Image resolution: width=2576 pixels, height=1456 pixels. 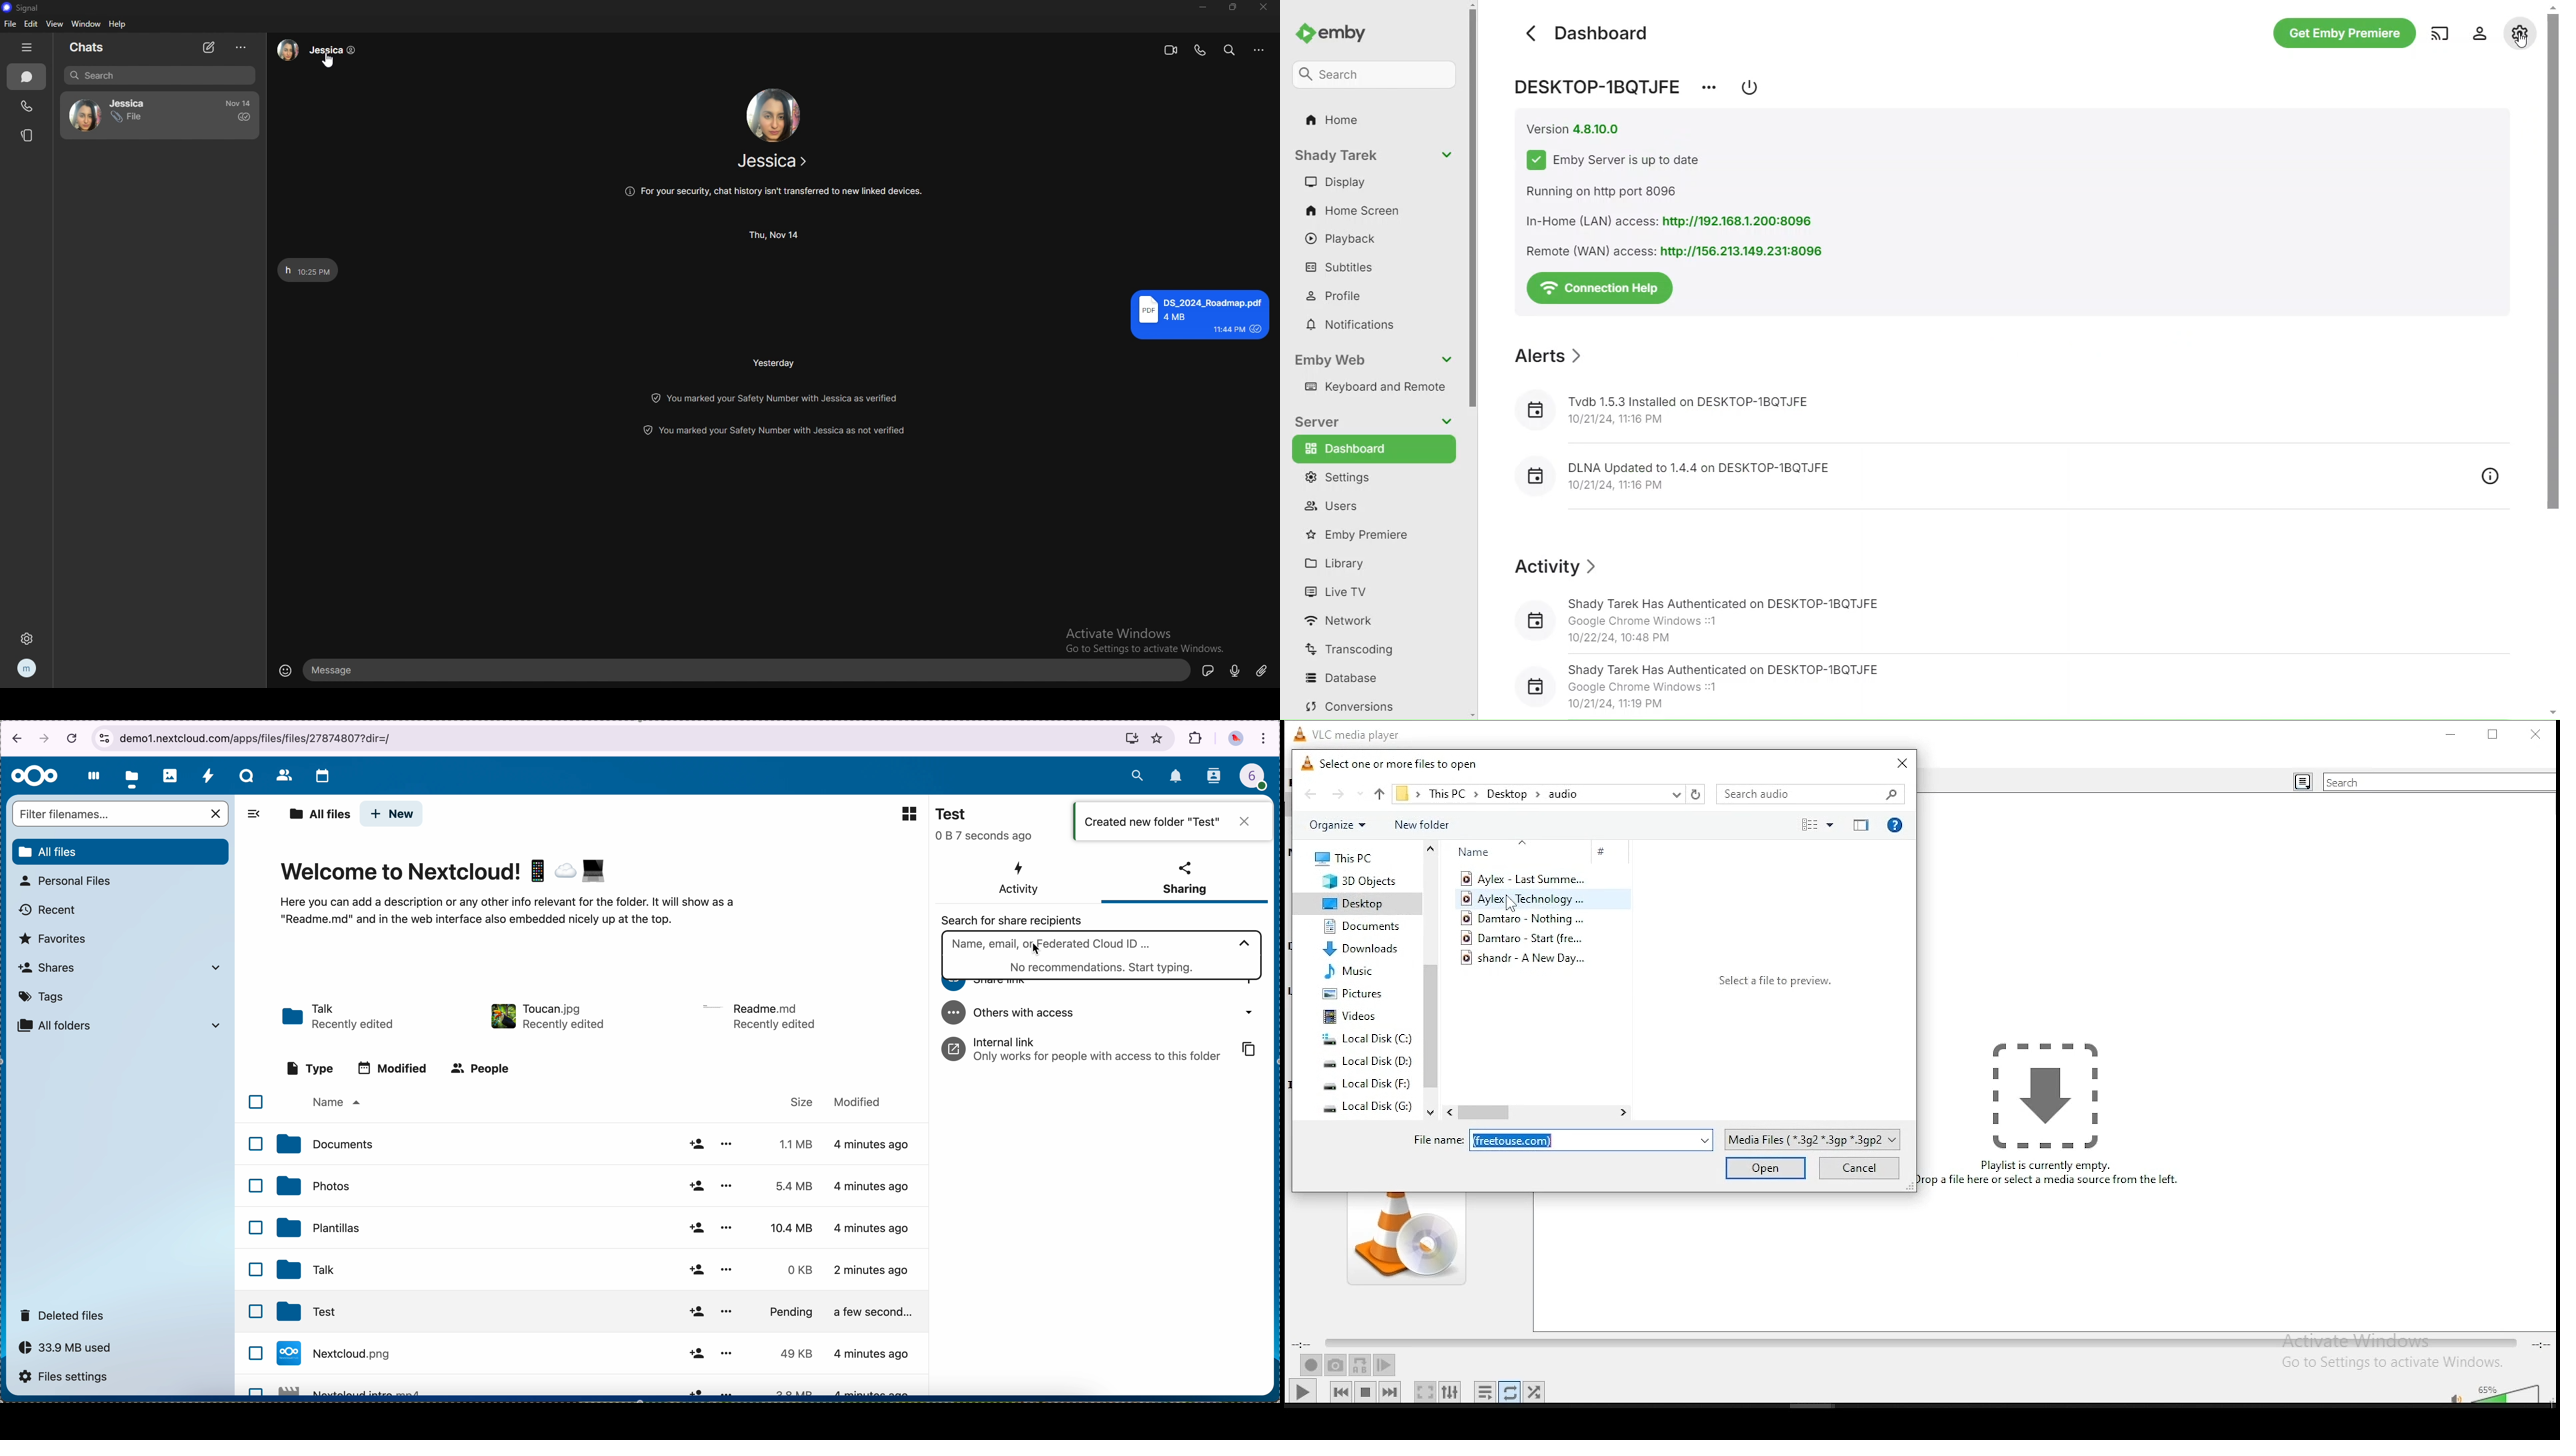 I want to click on search for share recipients, so click(x=1008, y=920).